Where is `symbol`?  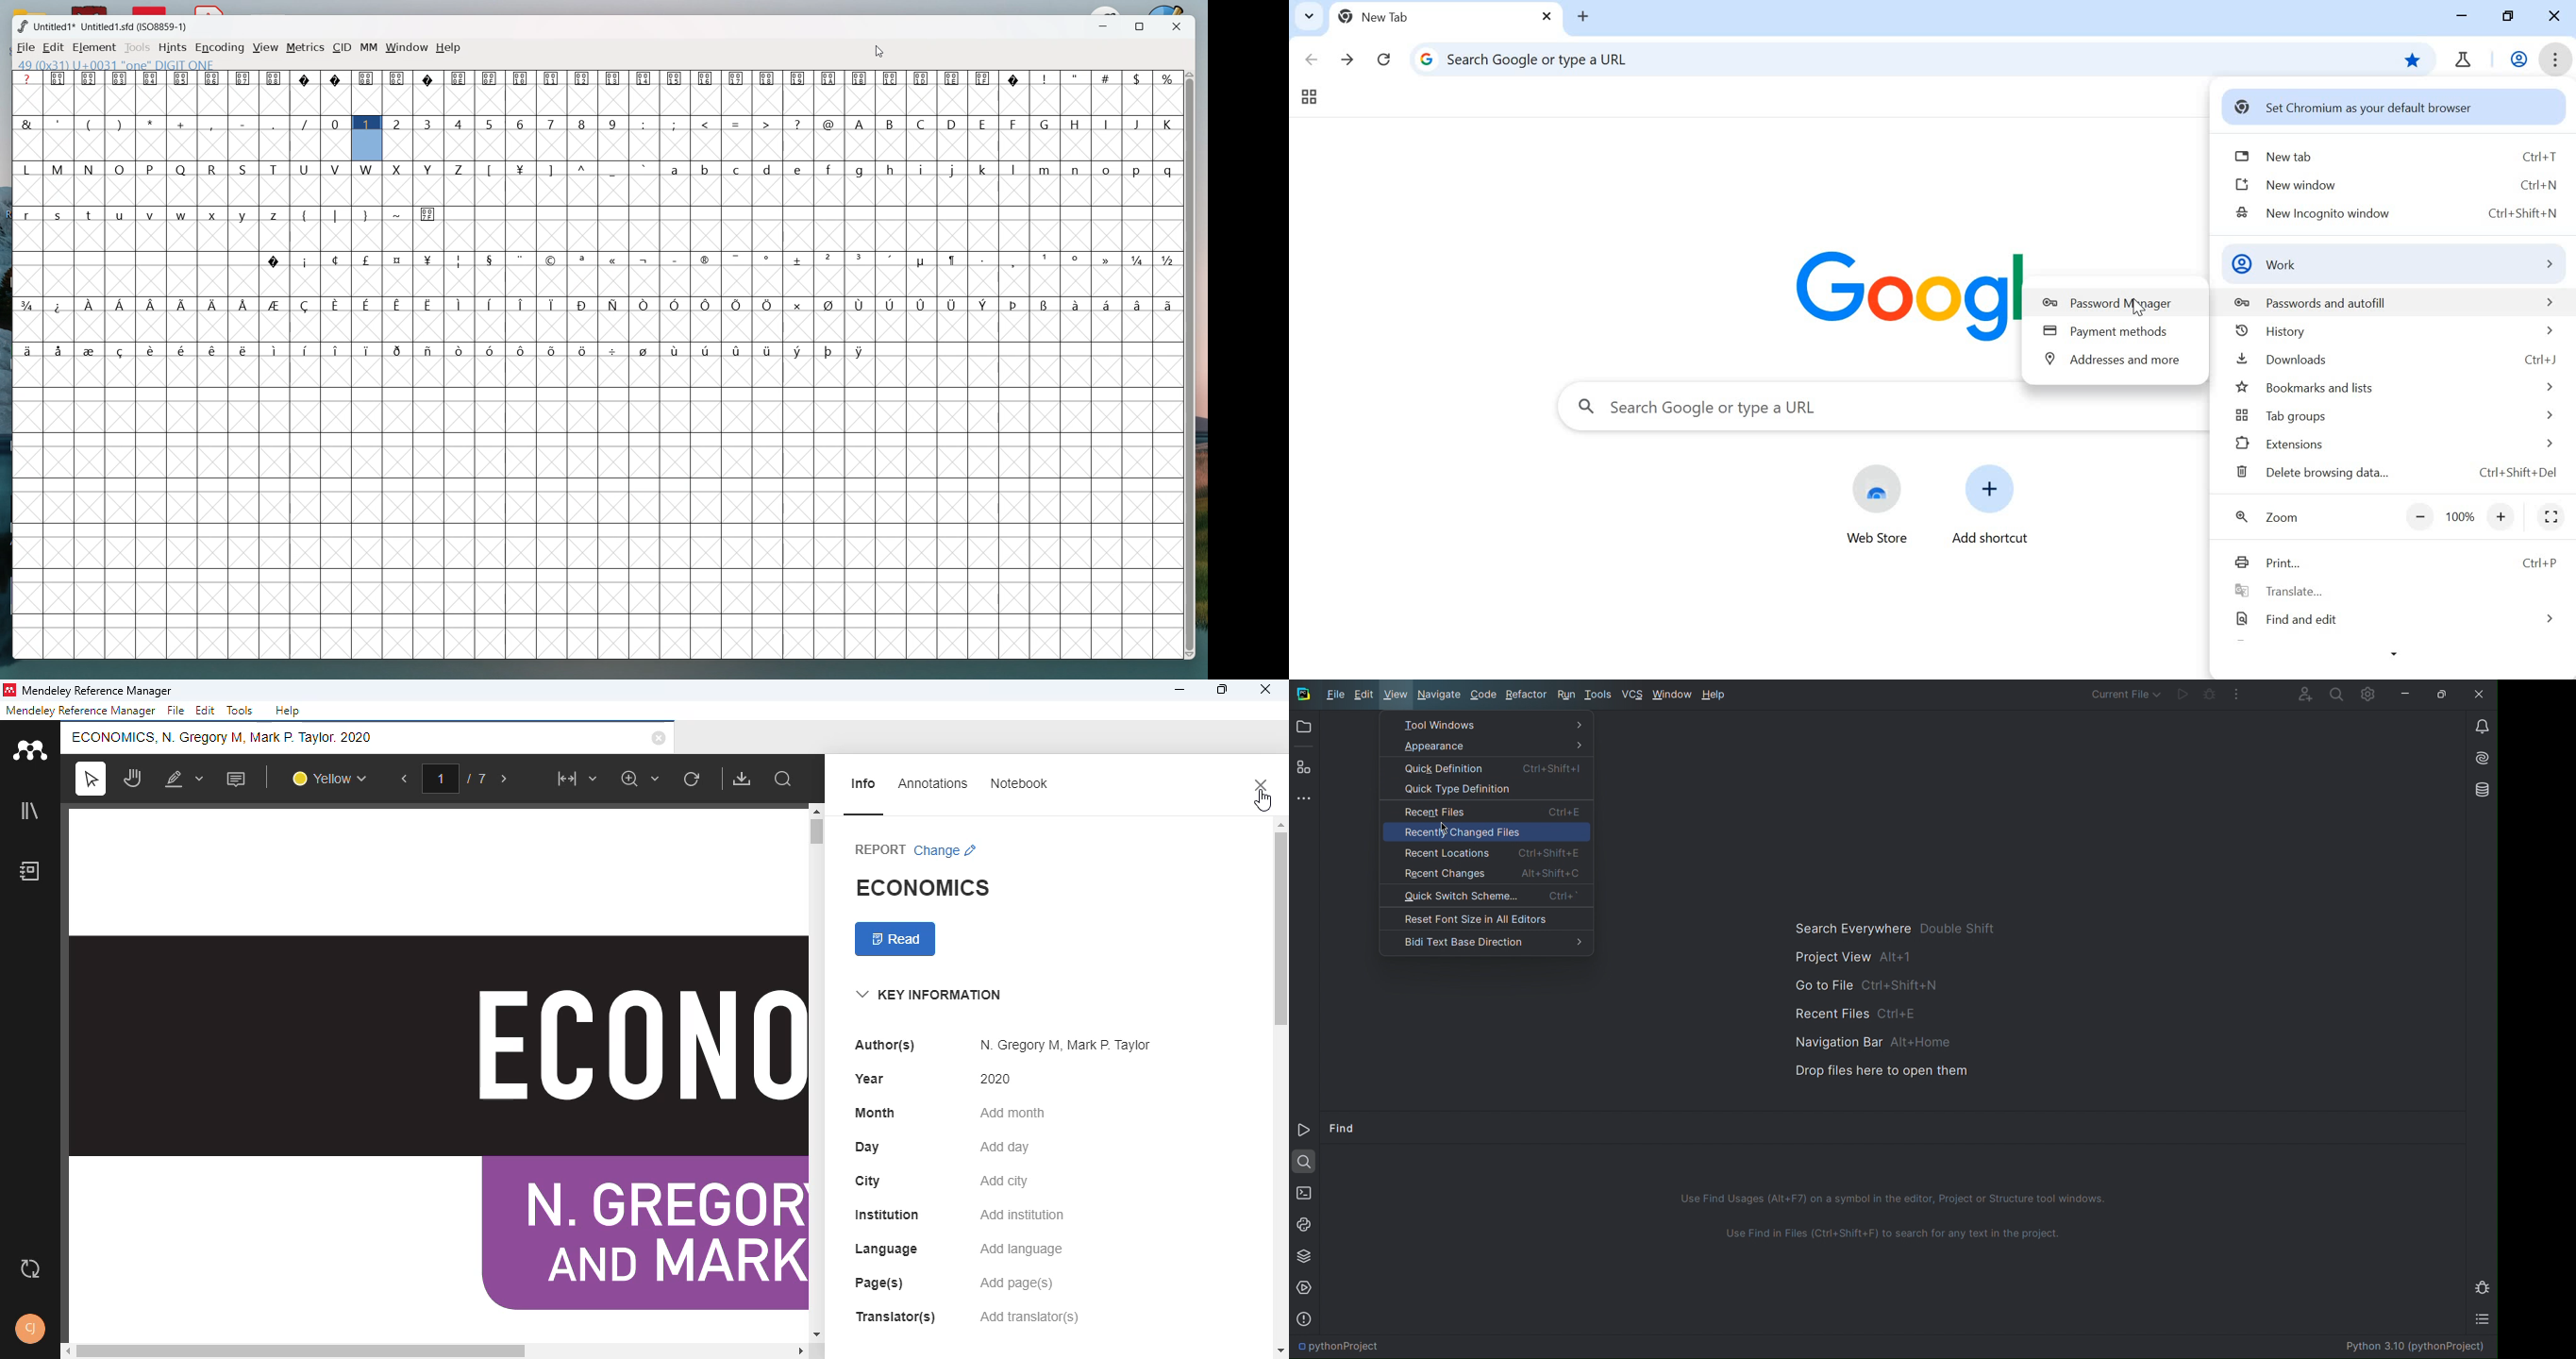 symbol is located at coordinates (214, 304).